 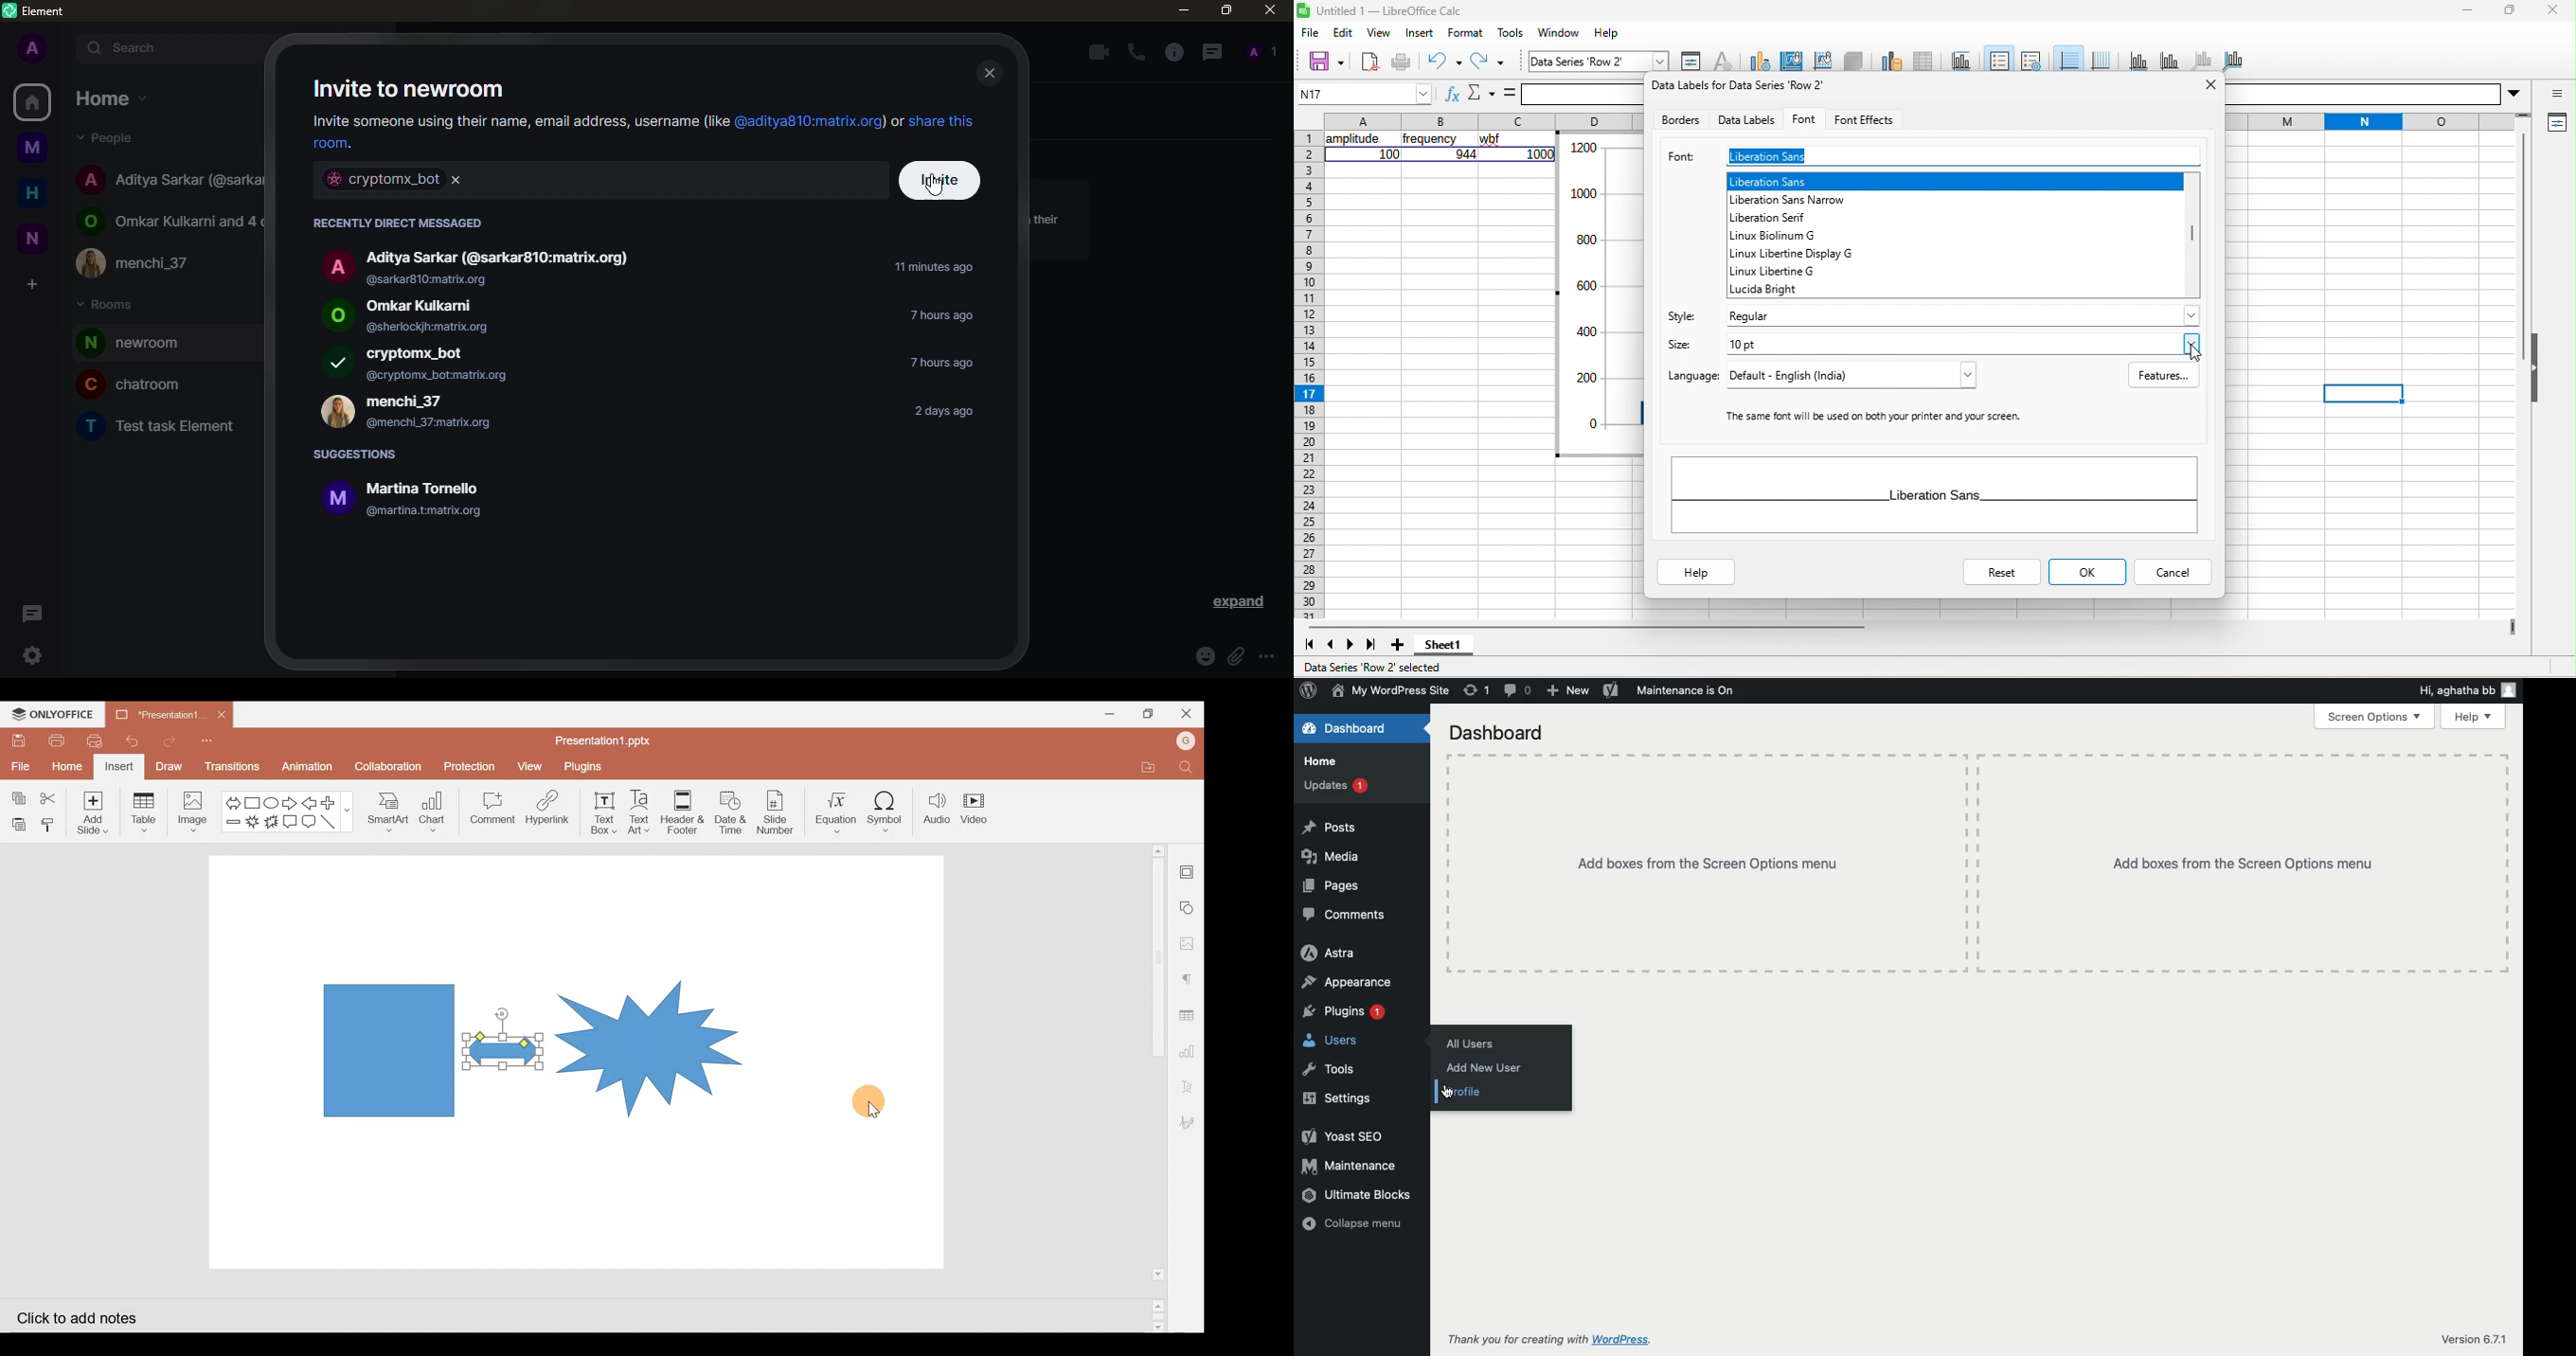 What do you see at coordinates (1963, 344) in the screenshot?
I see `10 pt` at bounding box center [1963, 344].